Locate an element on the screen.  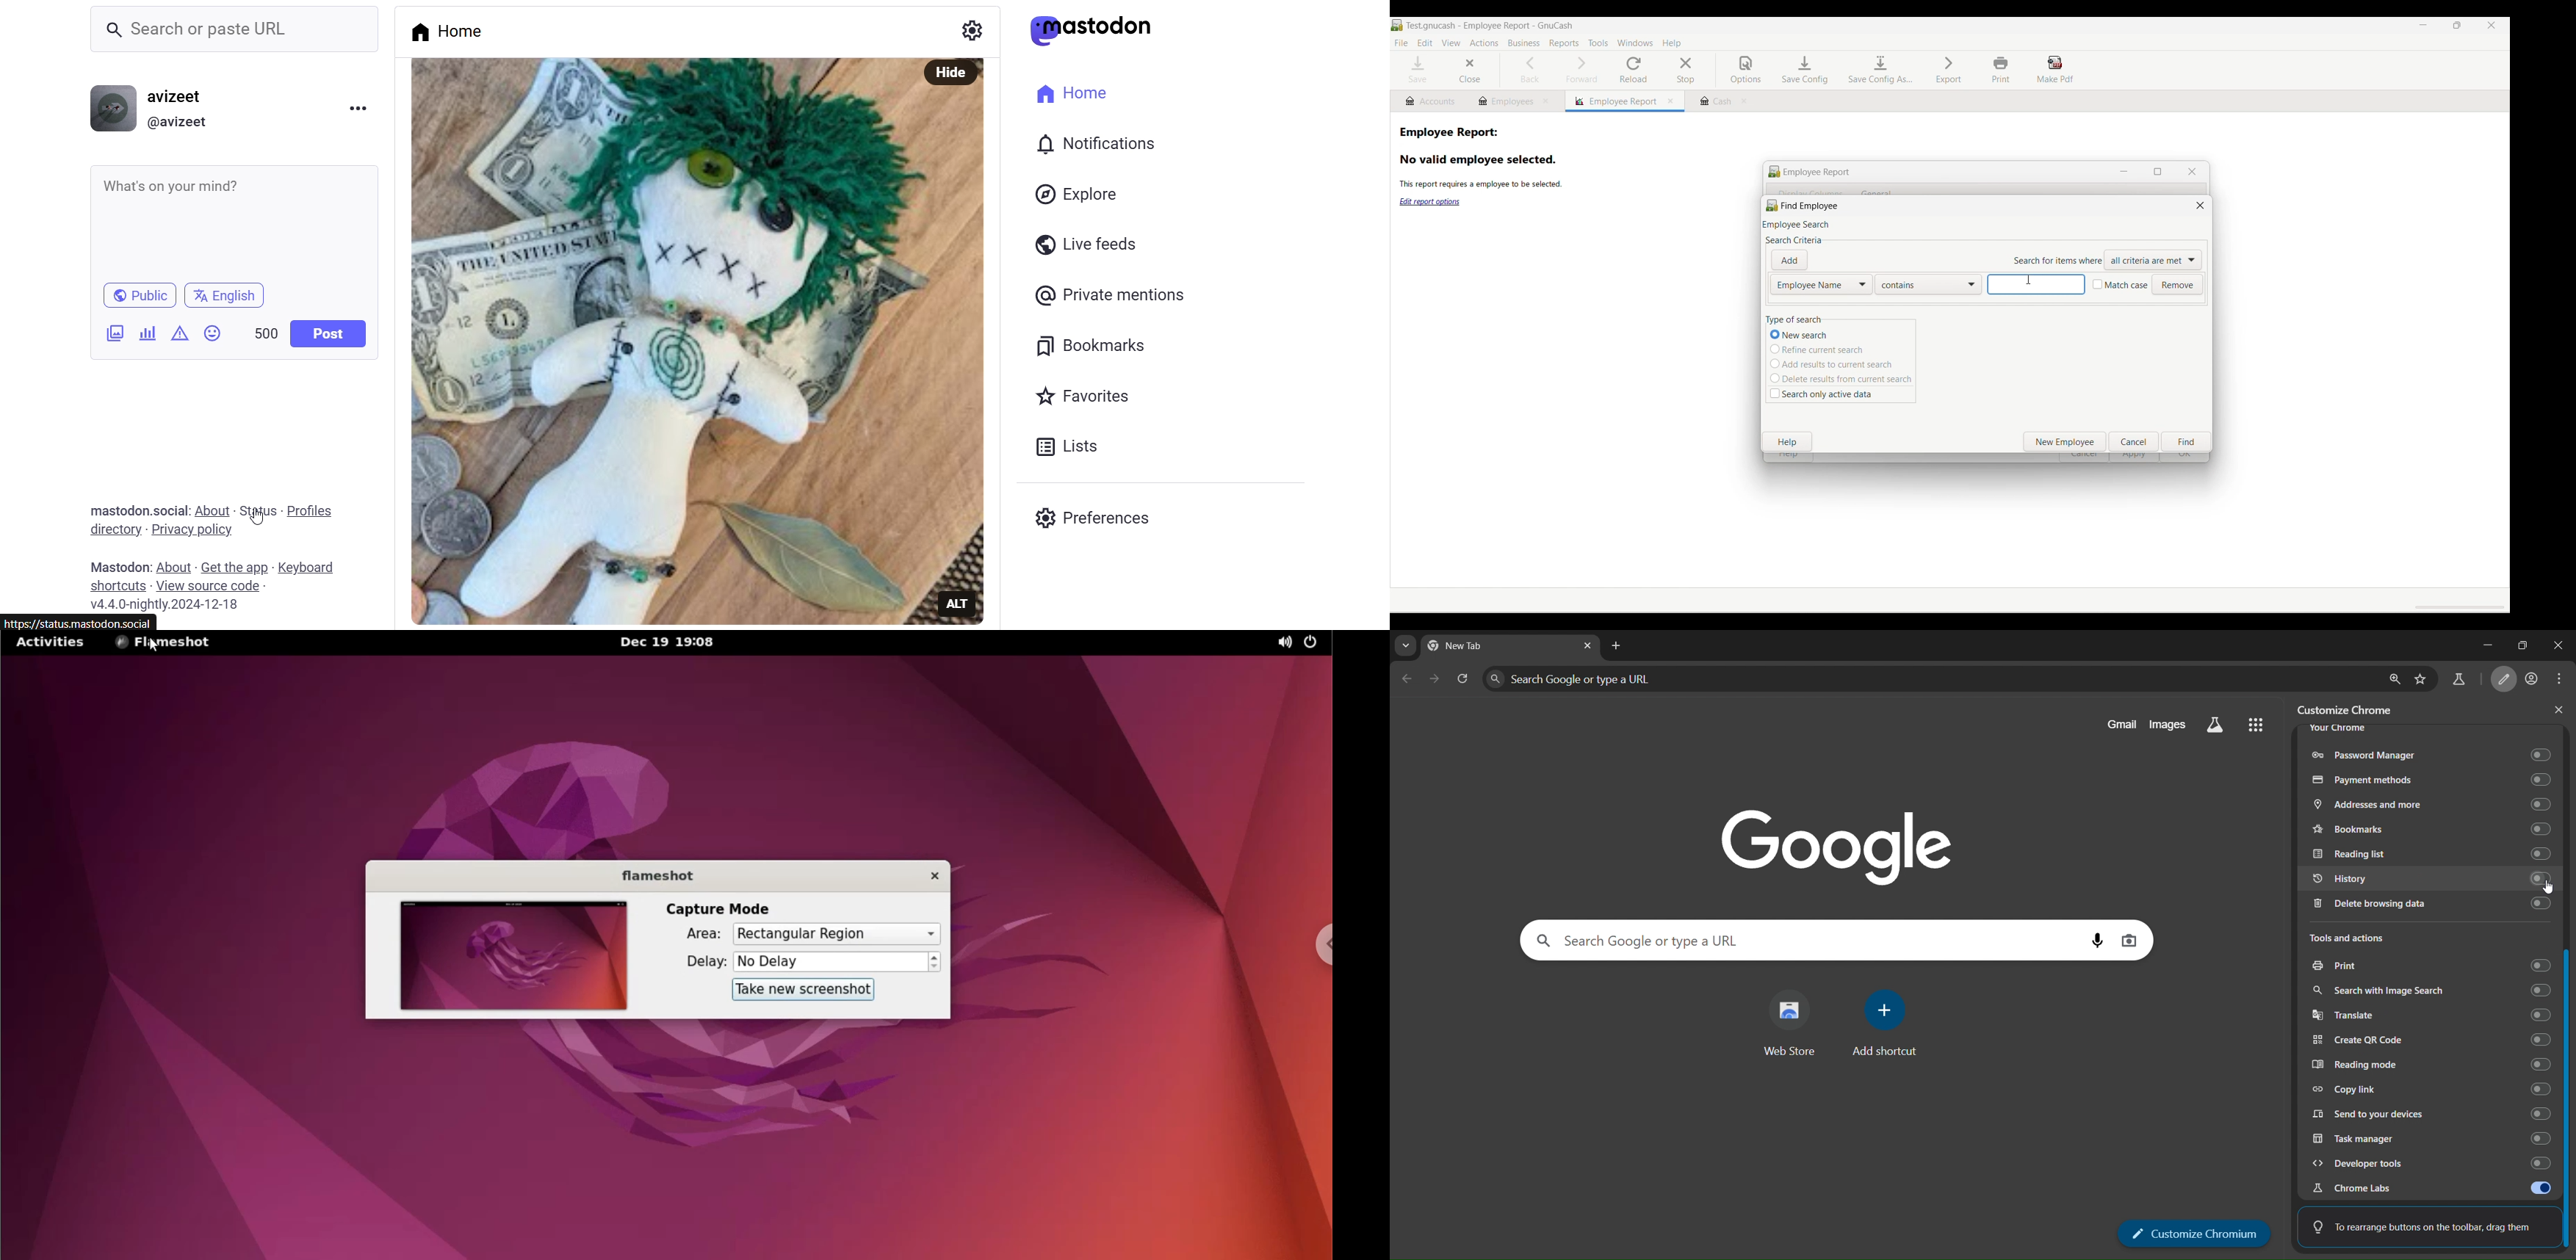
view source code is located at coordinates (212, 585).